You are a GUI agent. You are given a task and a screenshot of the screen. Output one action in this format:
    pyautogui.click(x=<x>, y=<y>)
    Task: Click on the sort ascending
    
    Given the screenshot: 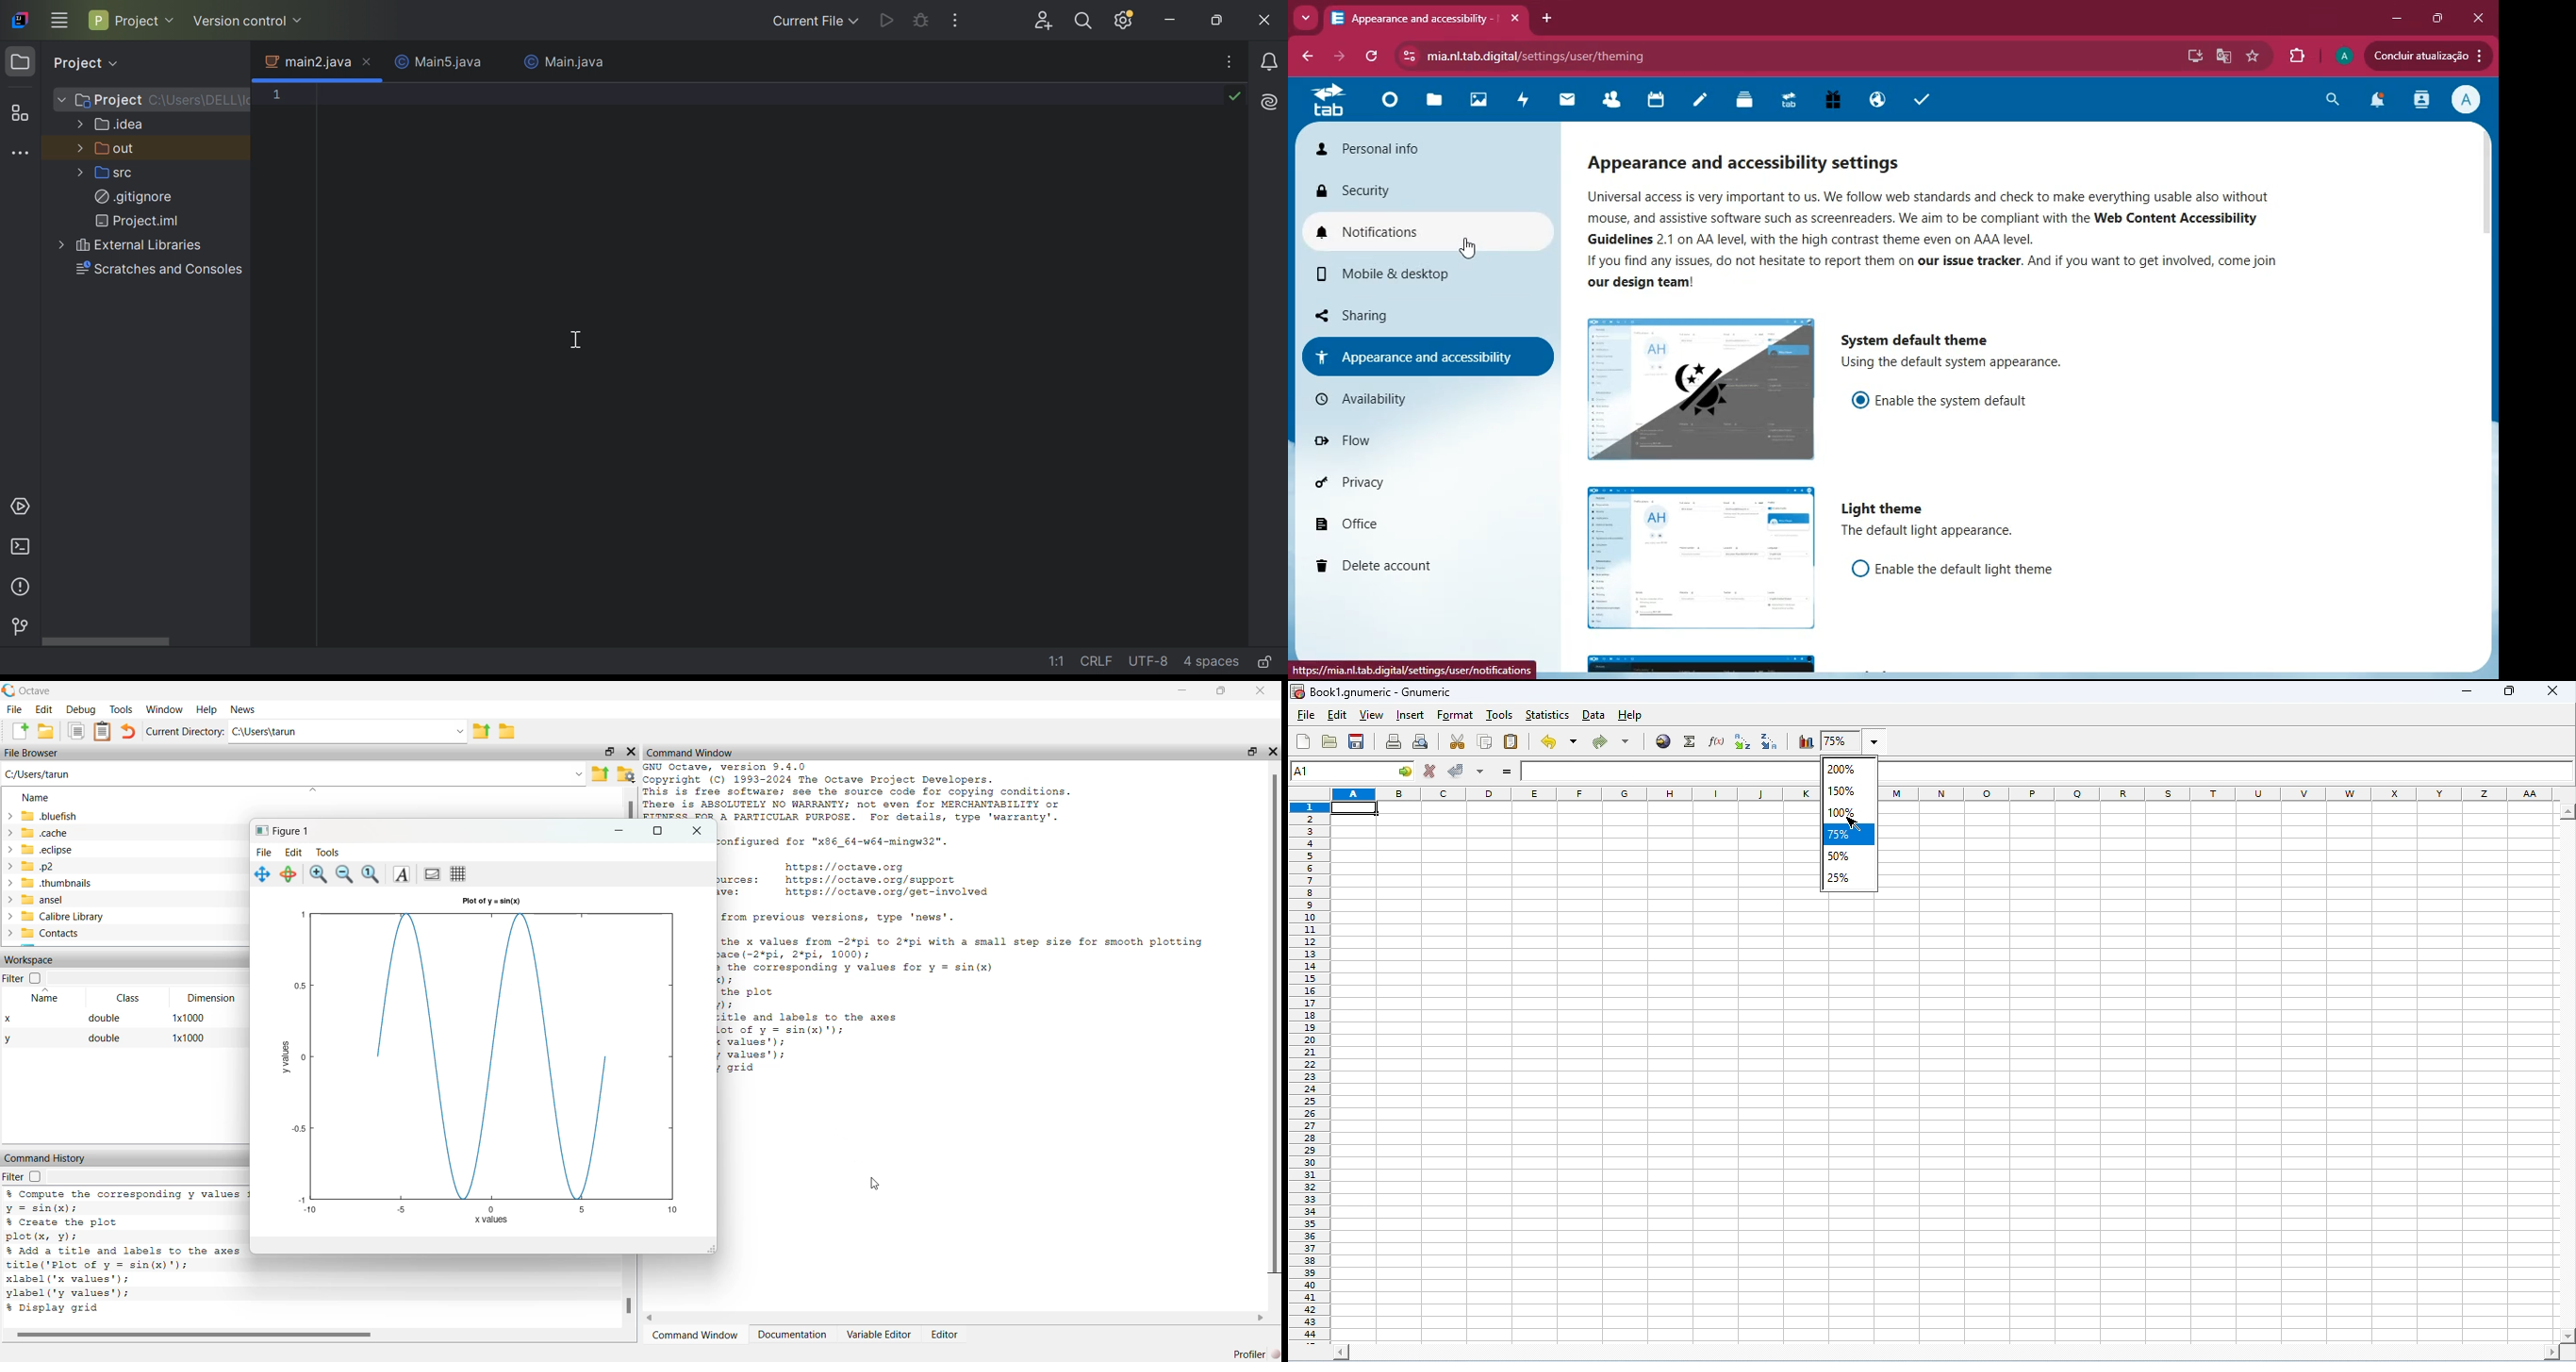 What is the action you would take?
    pyautogui.click(x=1744, y=742)
    